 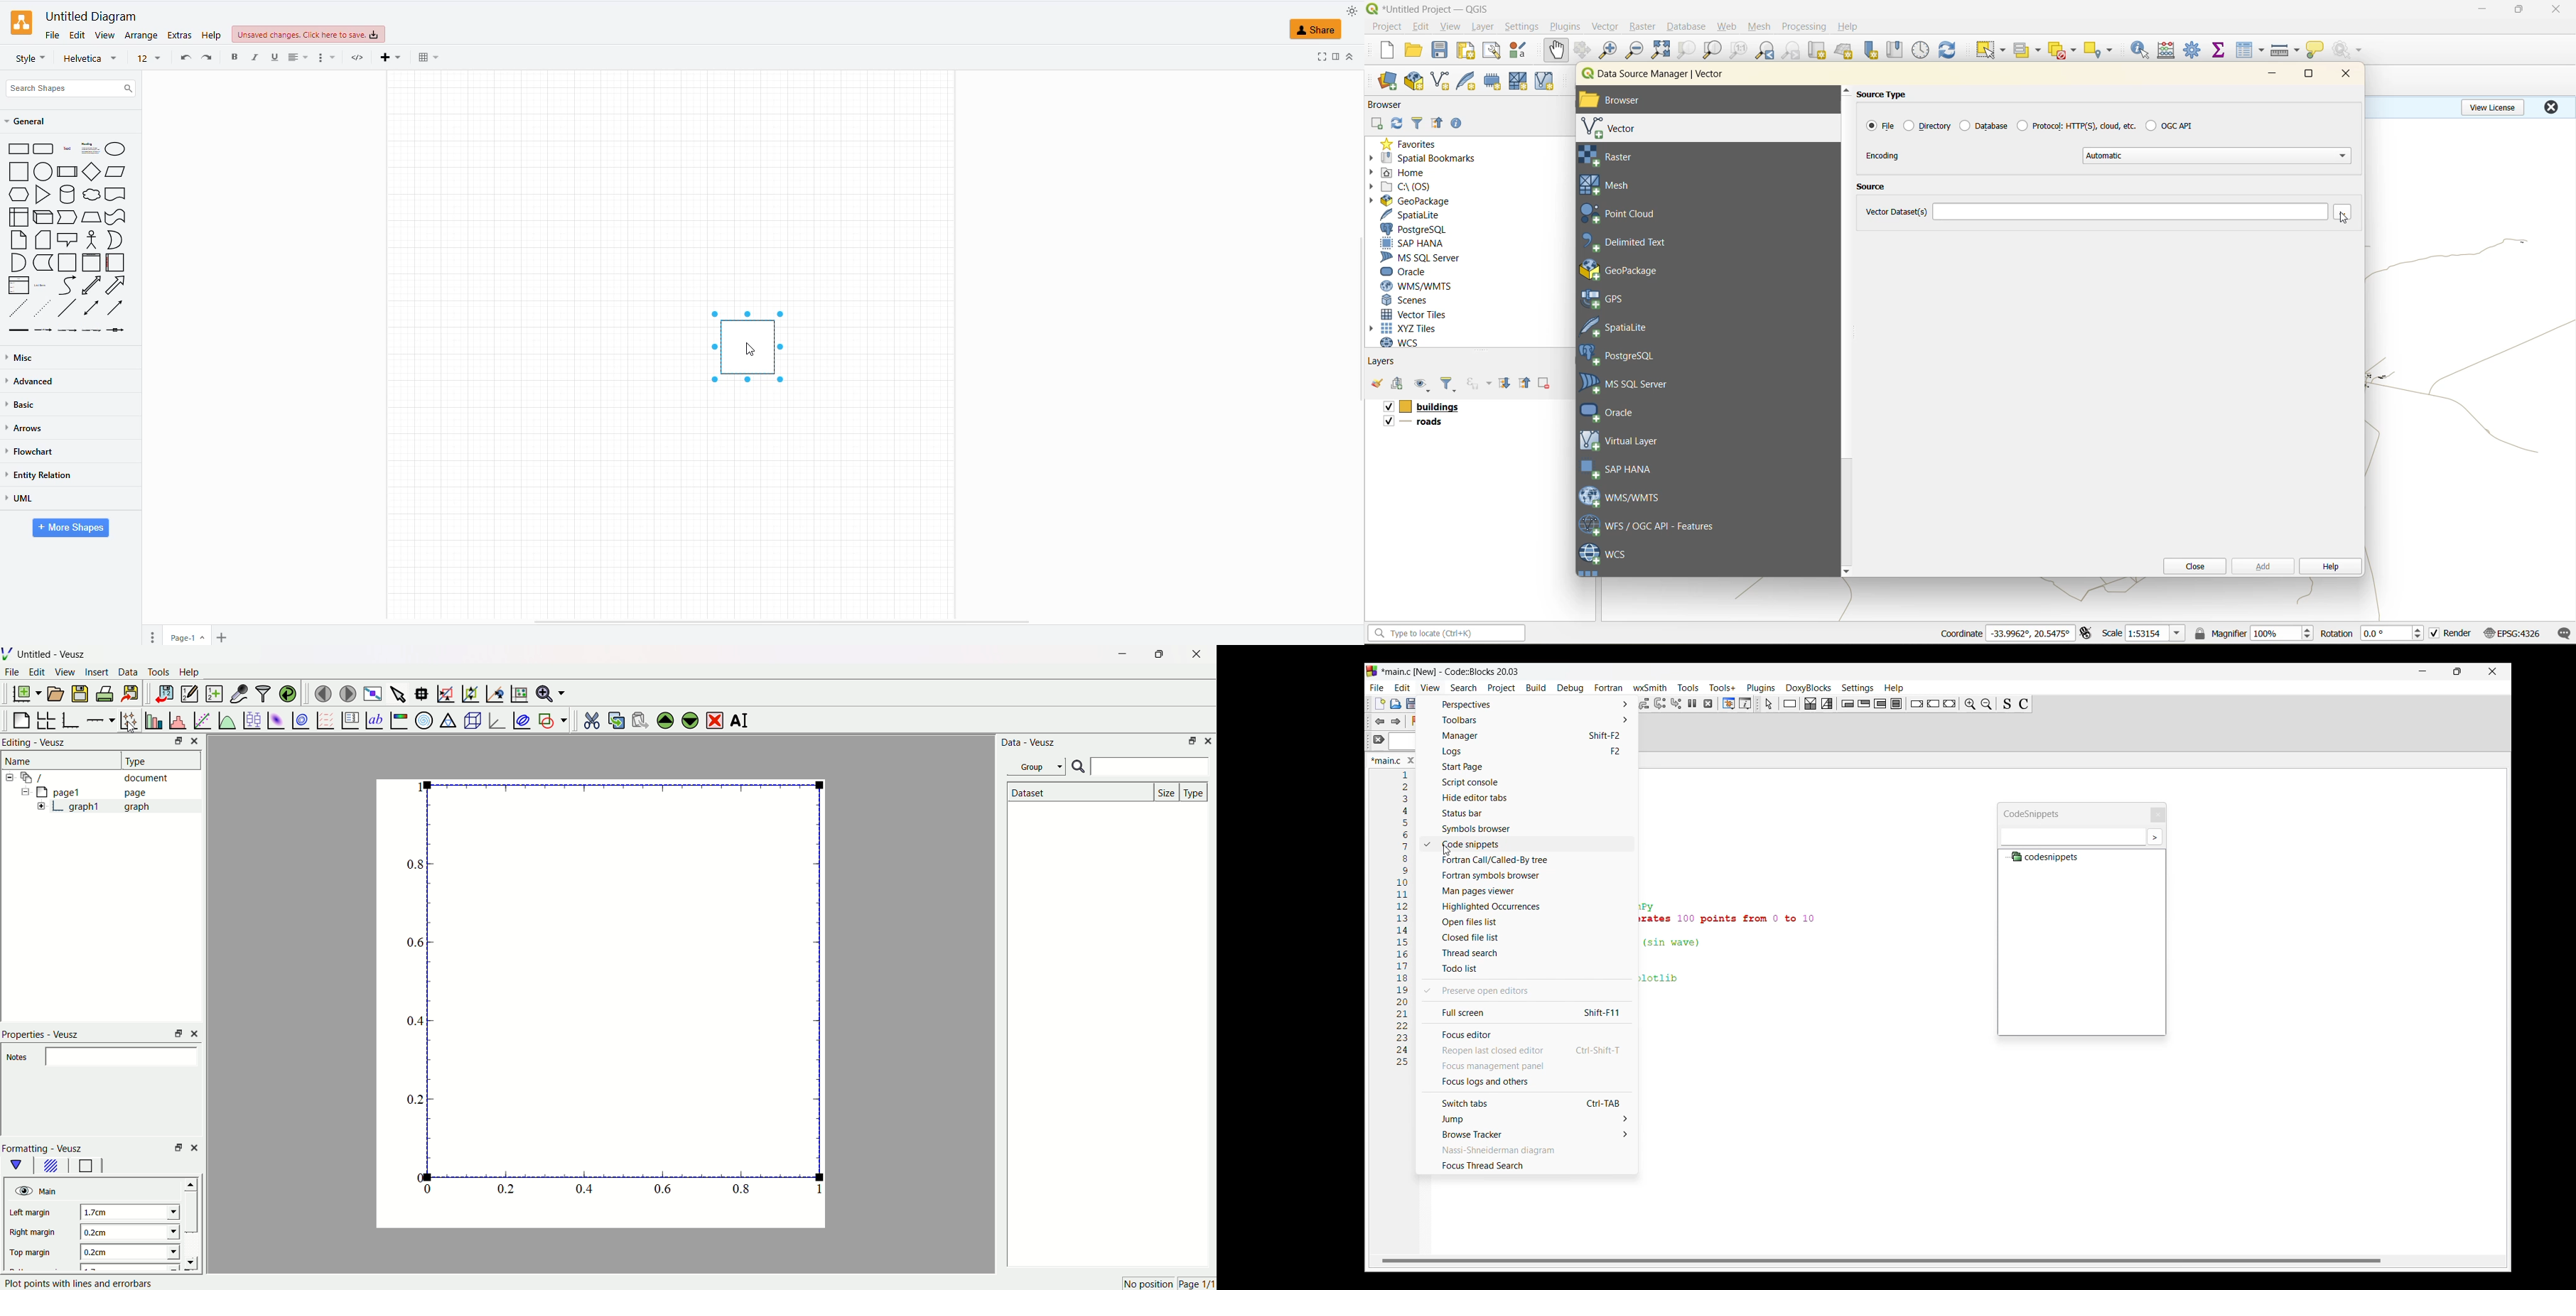 I want to click on side, so click(x=1335, y=57).